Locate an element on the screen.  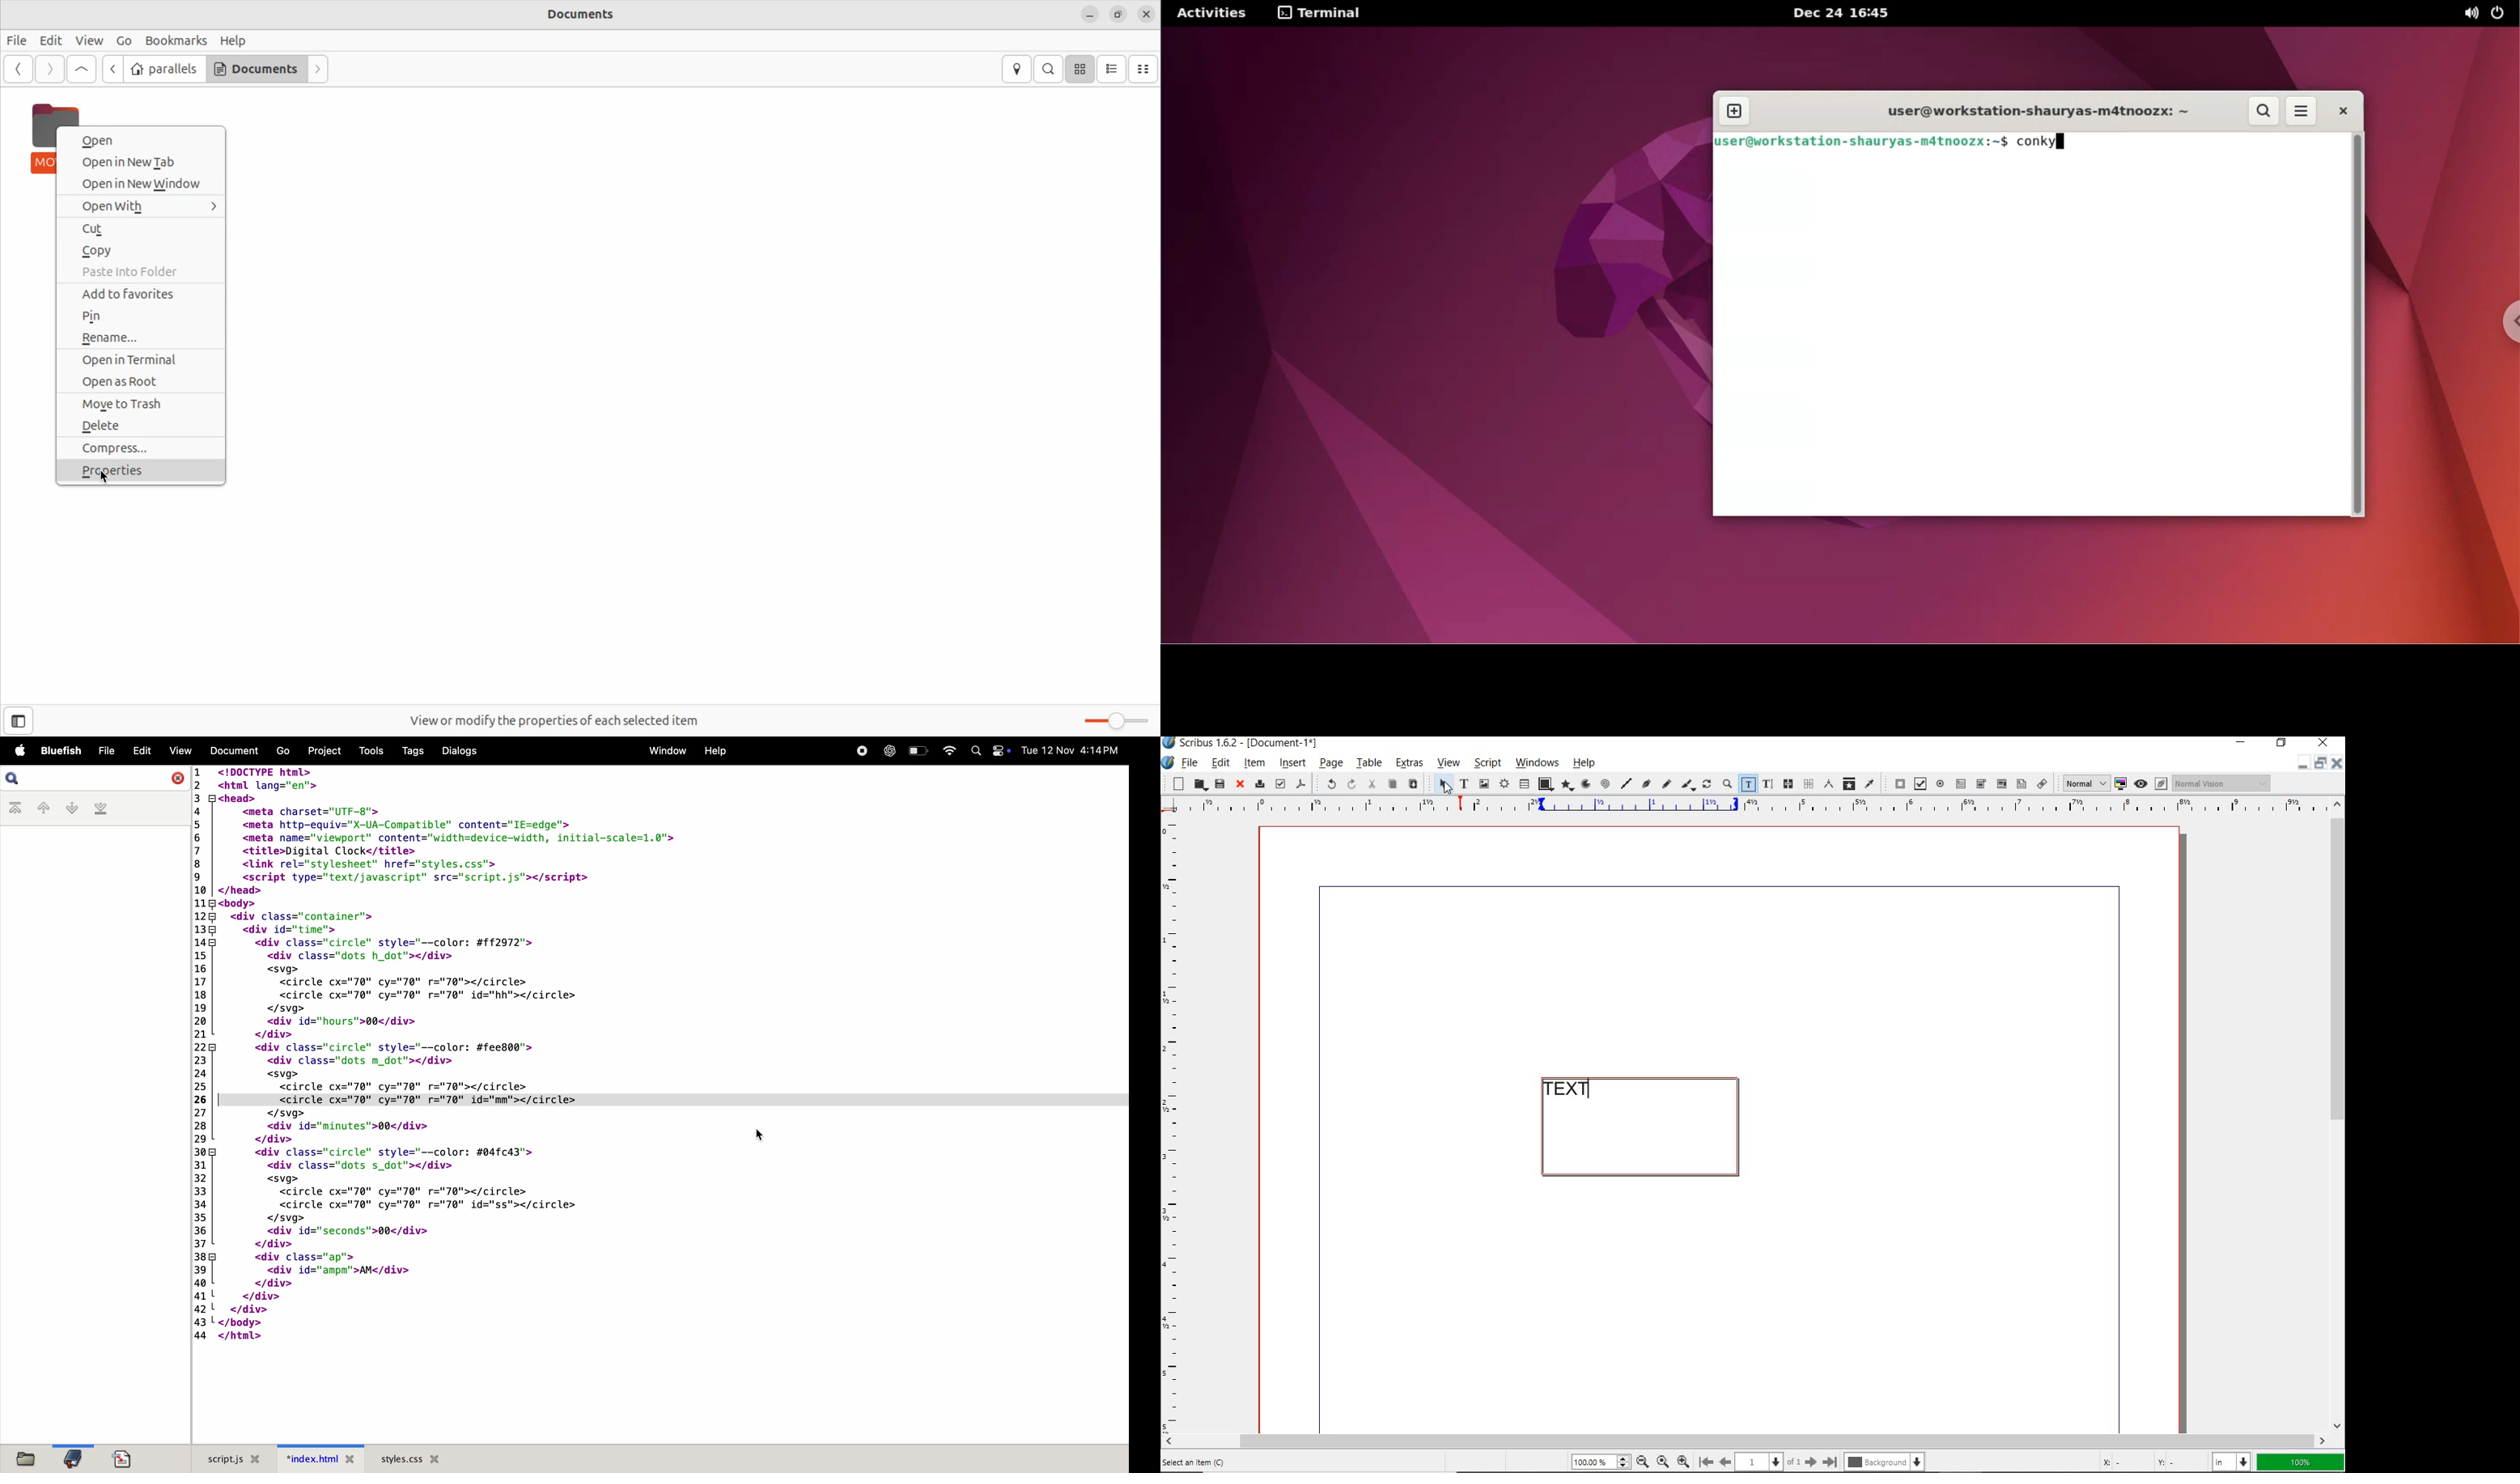
undo is located at coordinates (1327, 783).